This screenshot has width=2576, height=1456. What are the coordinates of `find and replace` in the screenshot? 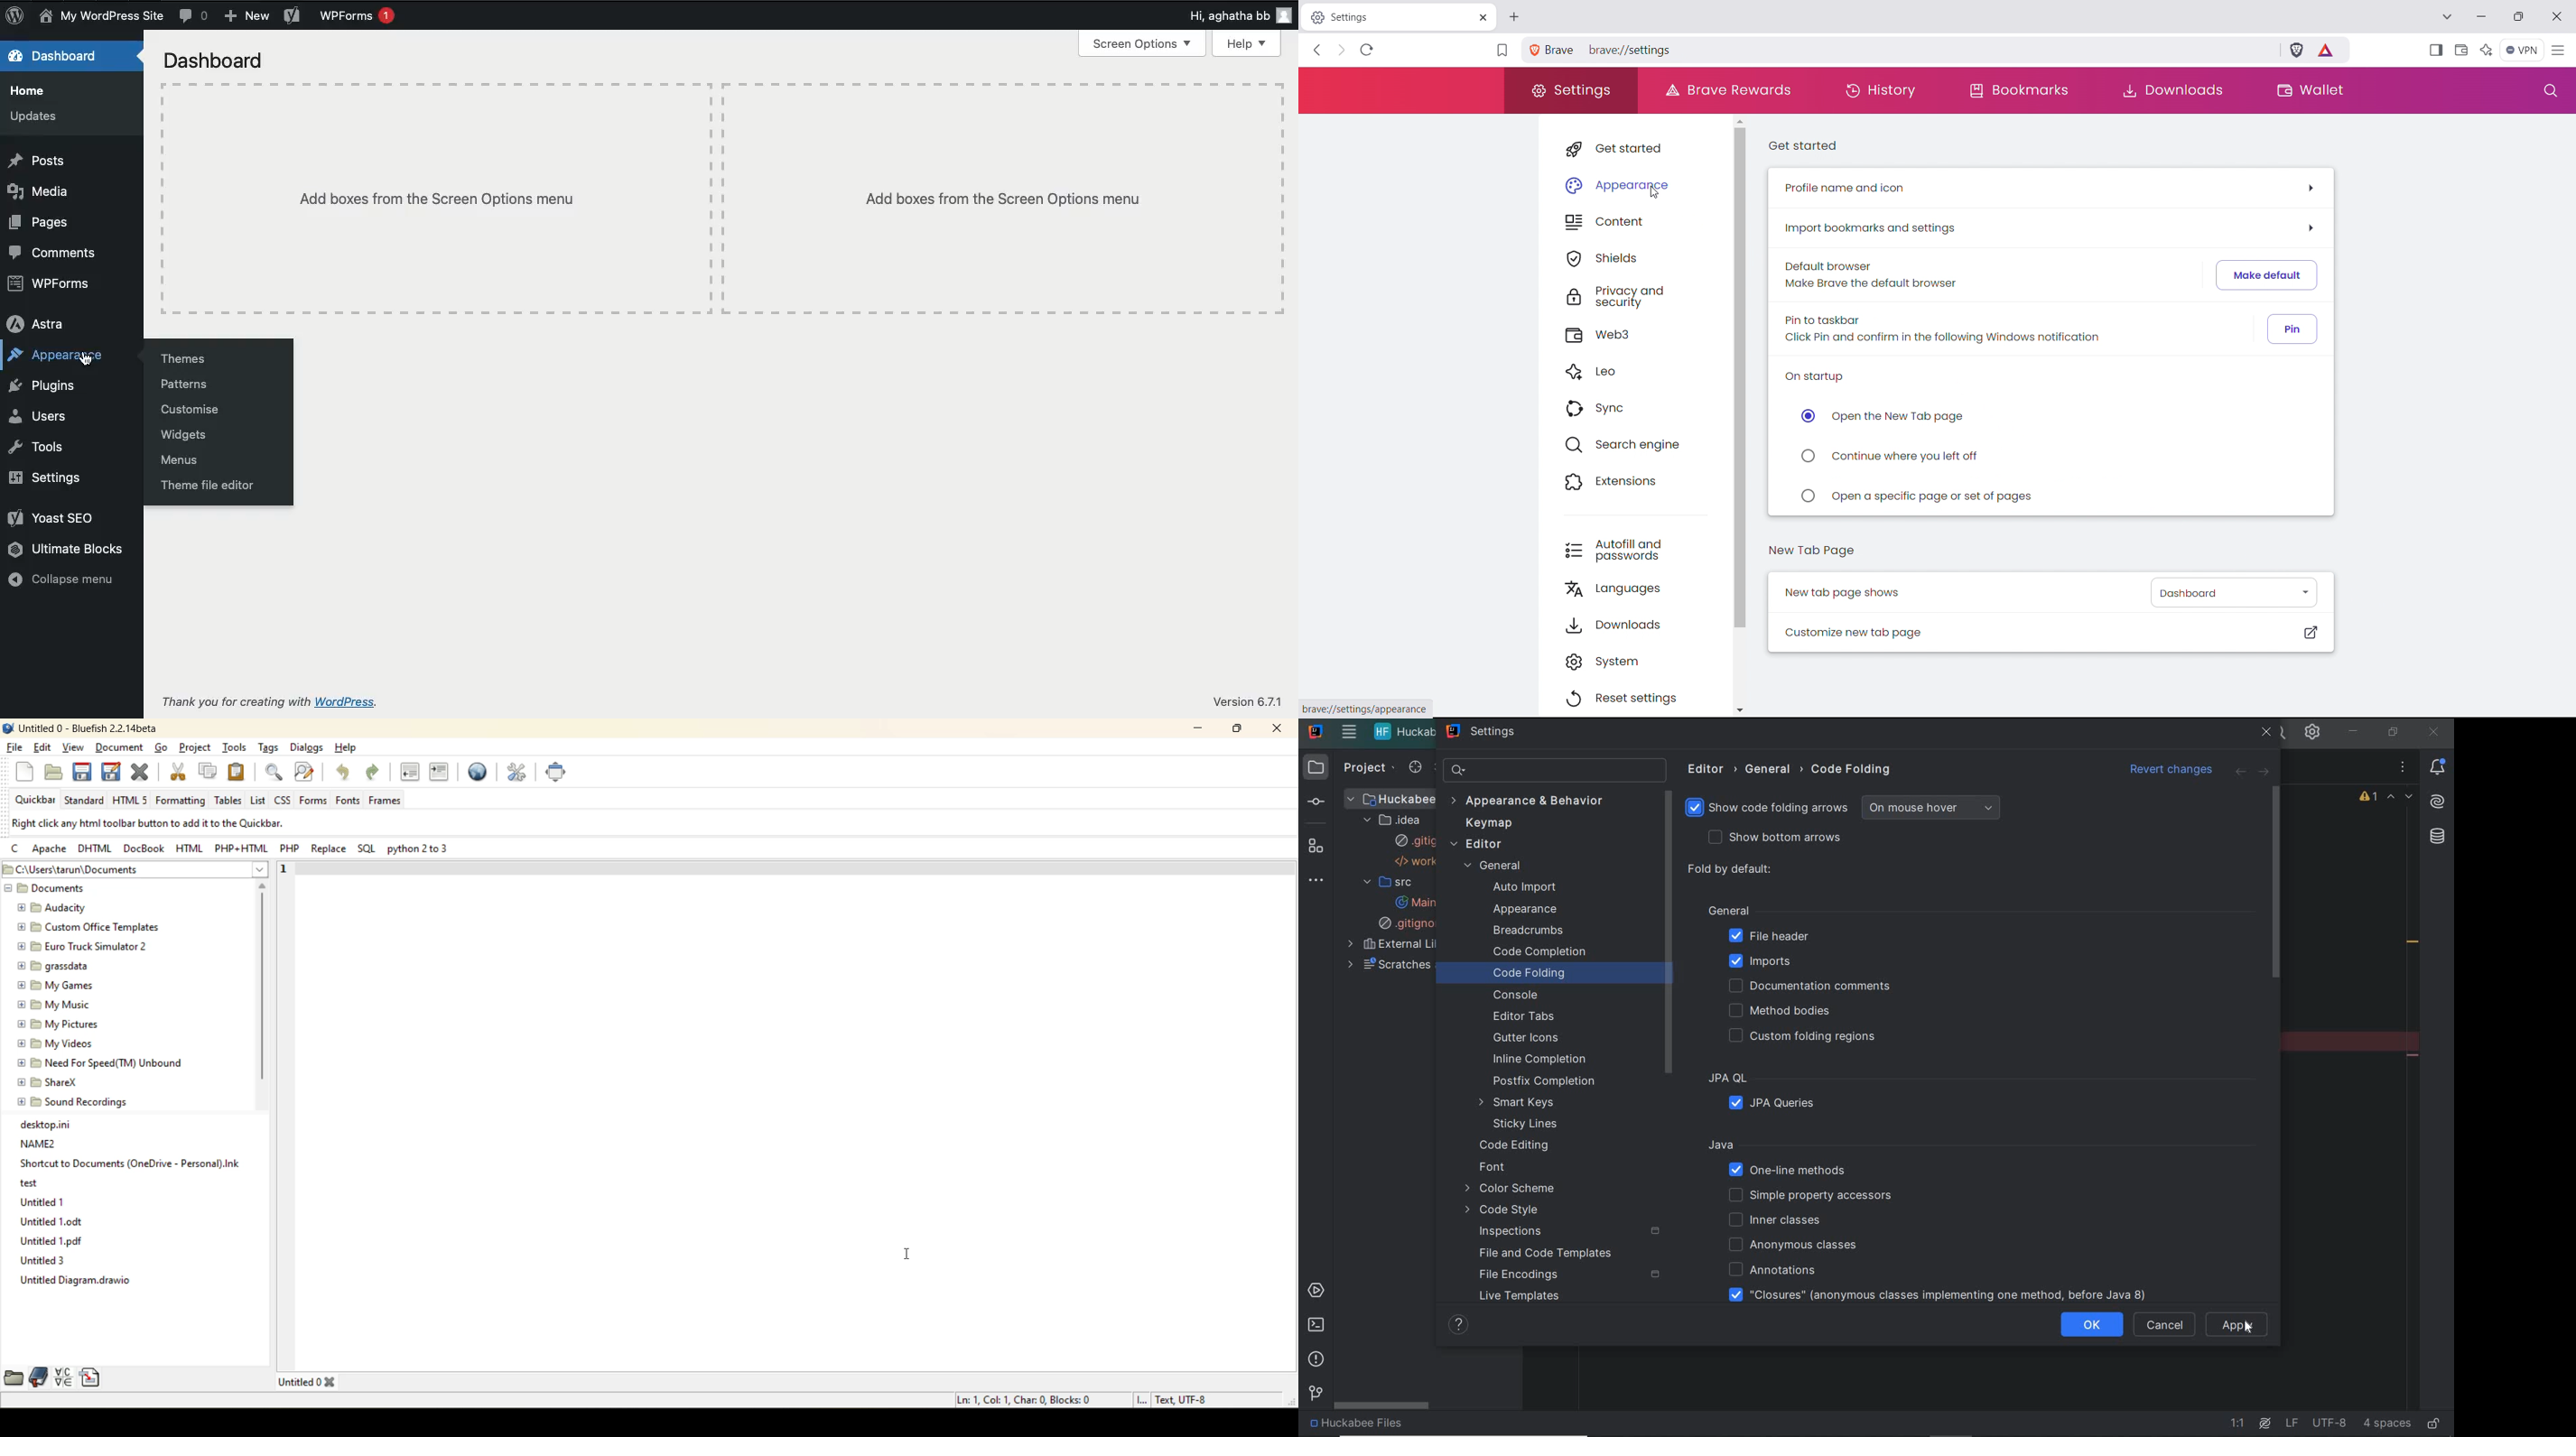 It's located at (305, 773).